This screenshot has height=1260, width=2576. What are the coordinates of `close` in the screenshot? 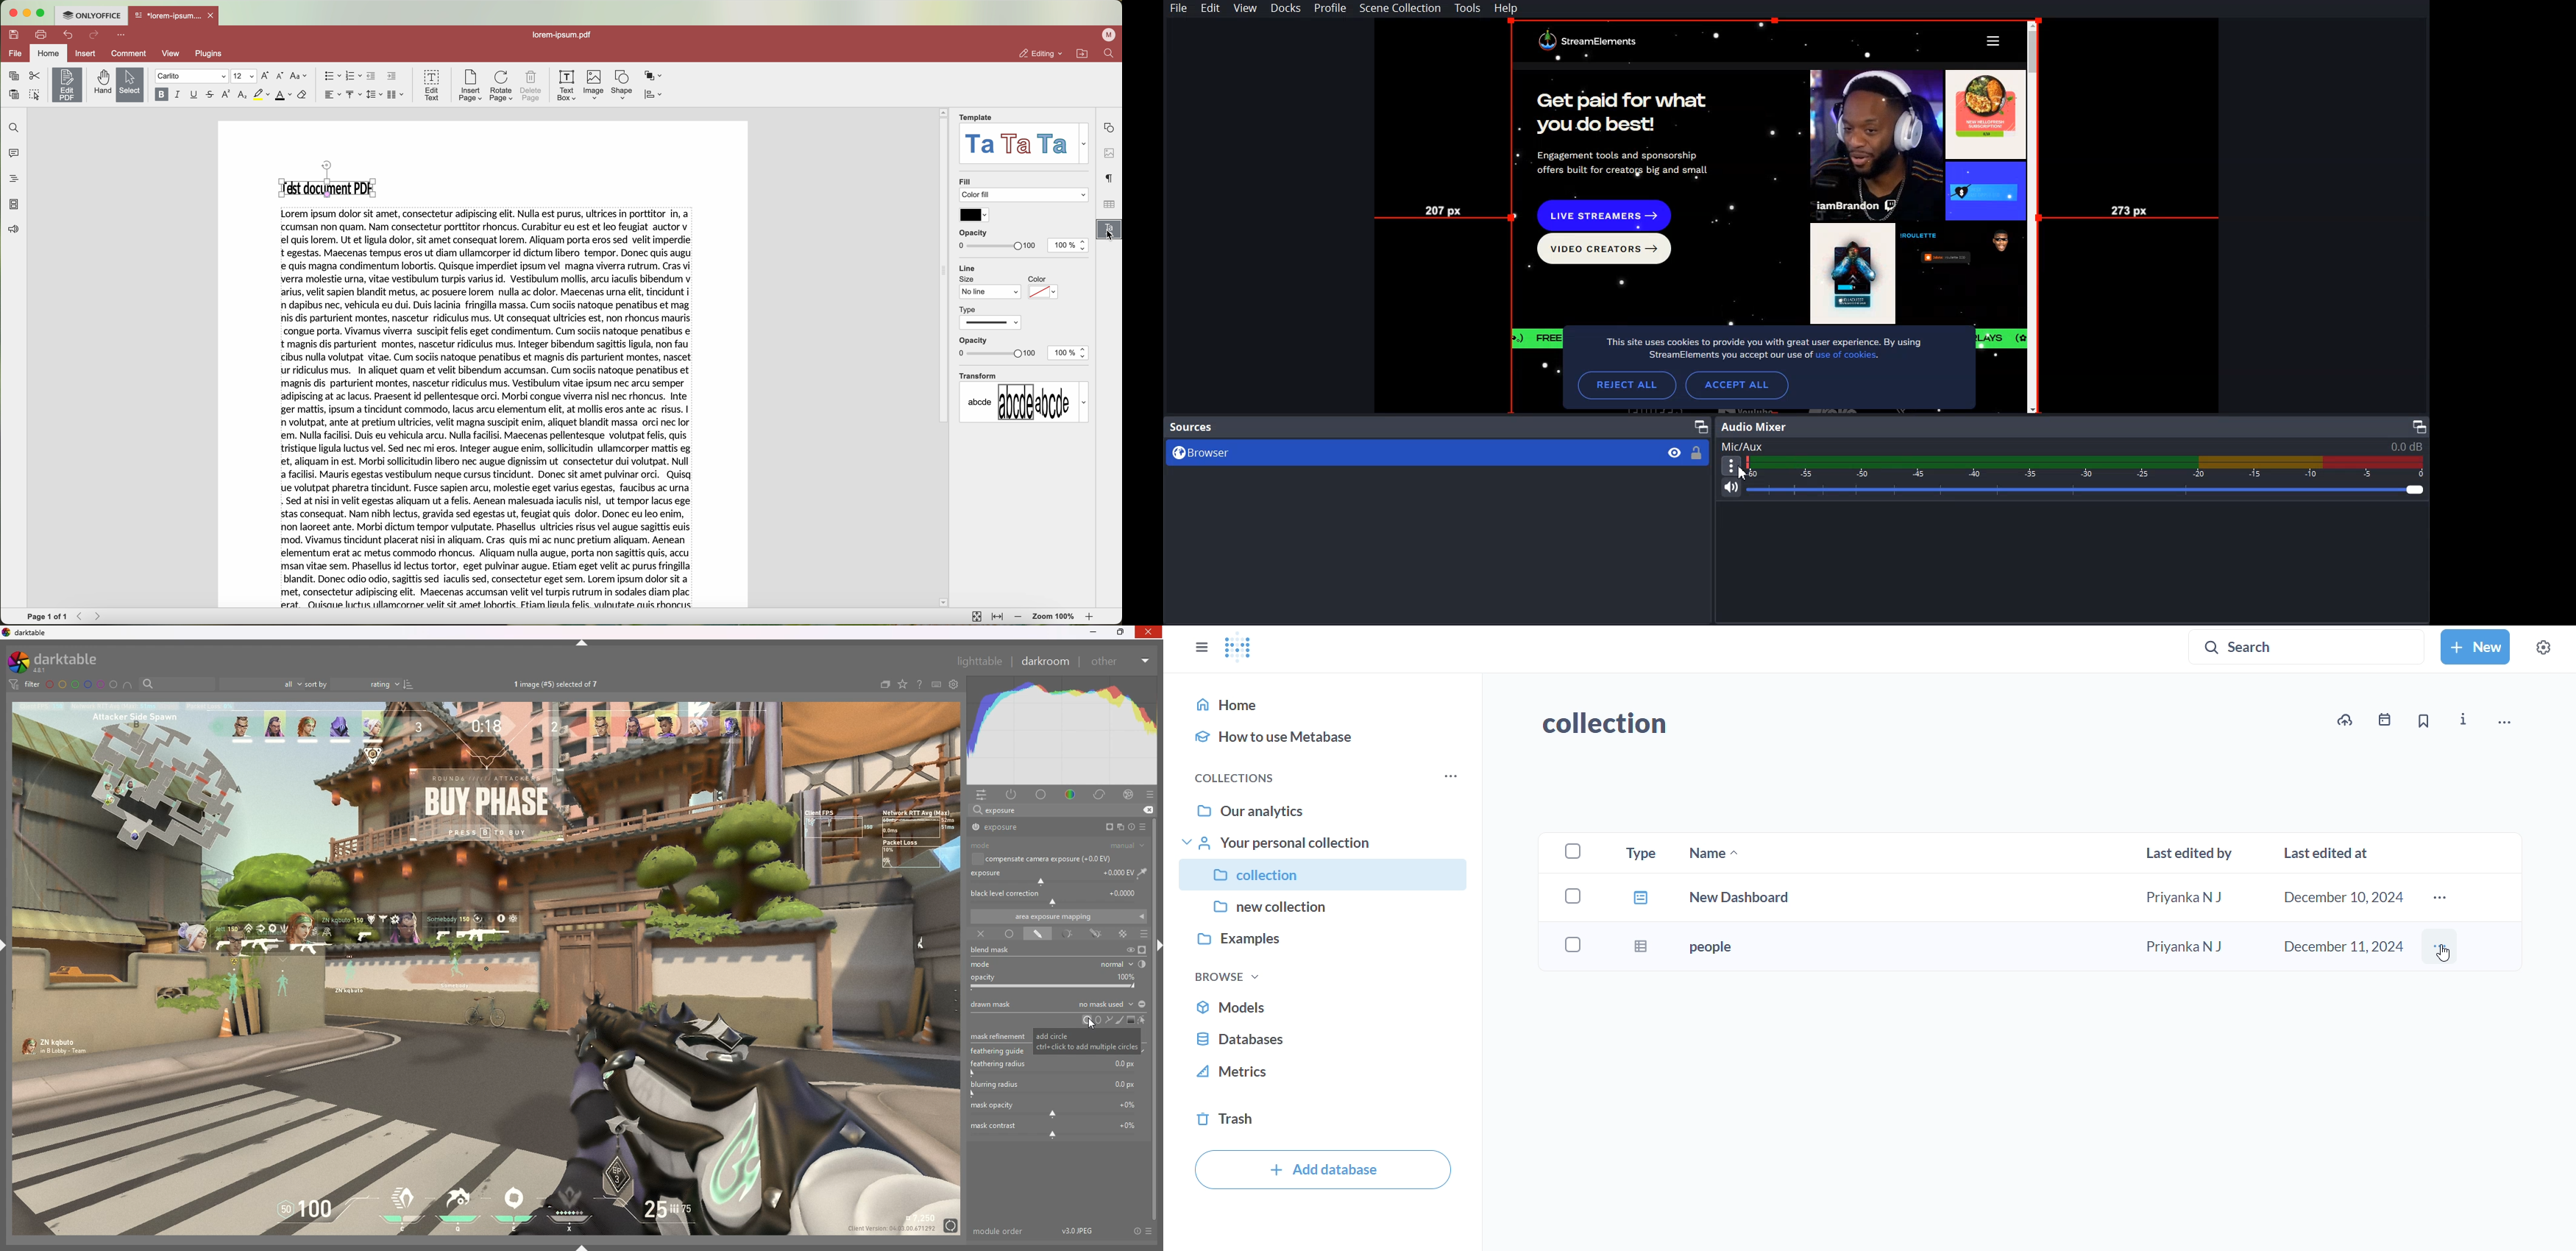 It's located at (214, 15).